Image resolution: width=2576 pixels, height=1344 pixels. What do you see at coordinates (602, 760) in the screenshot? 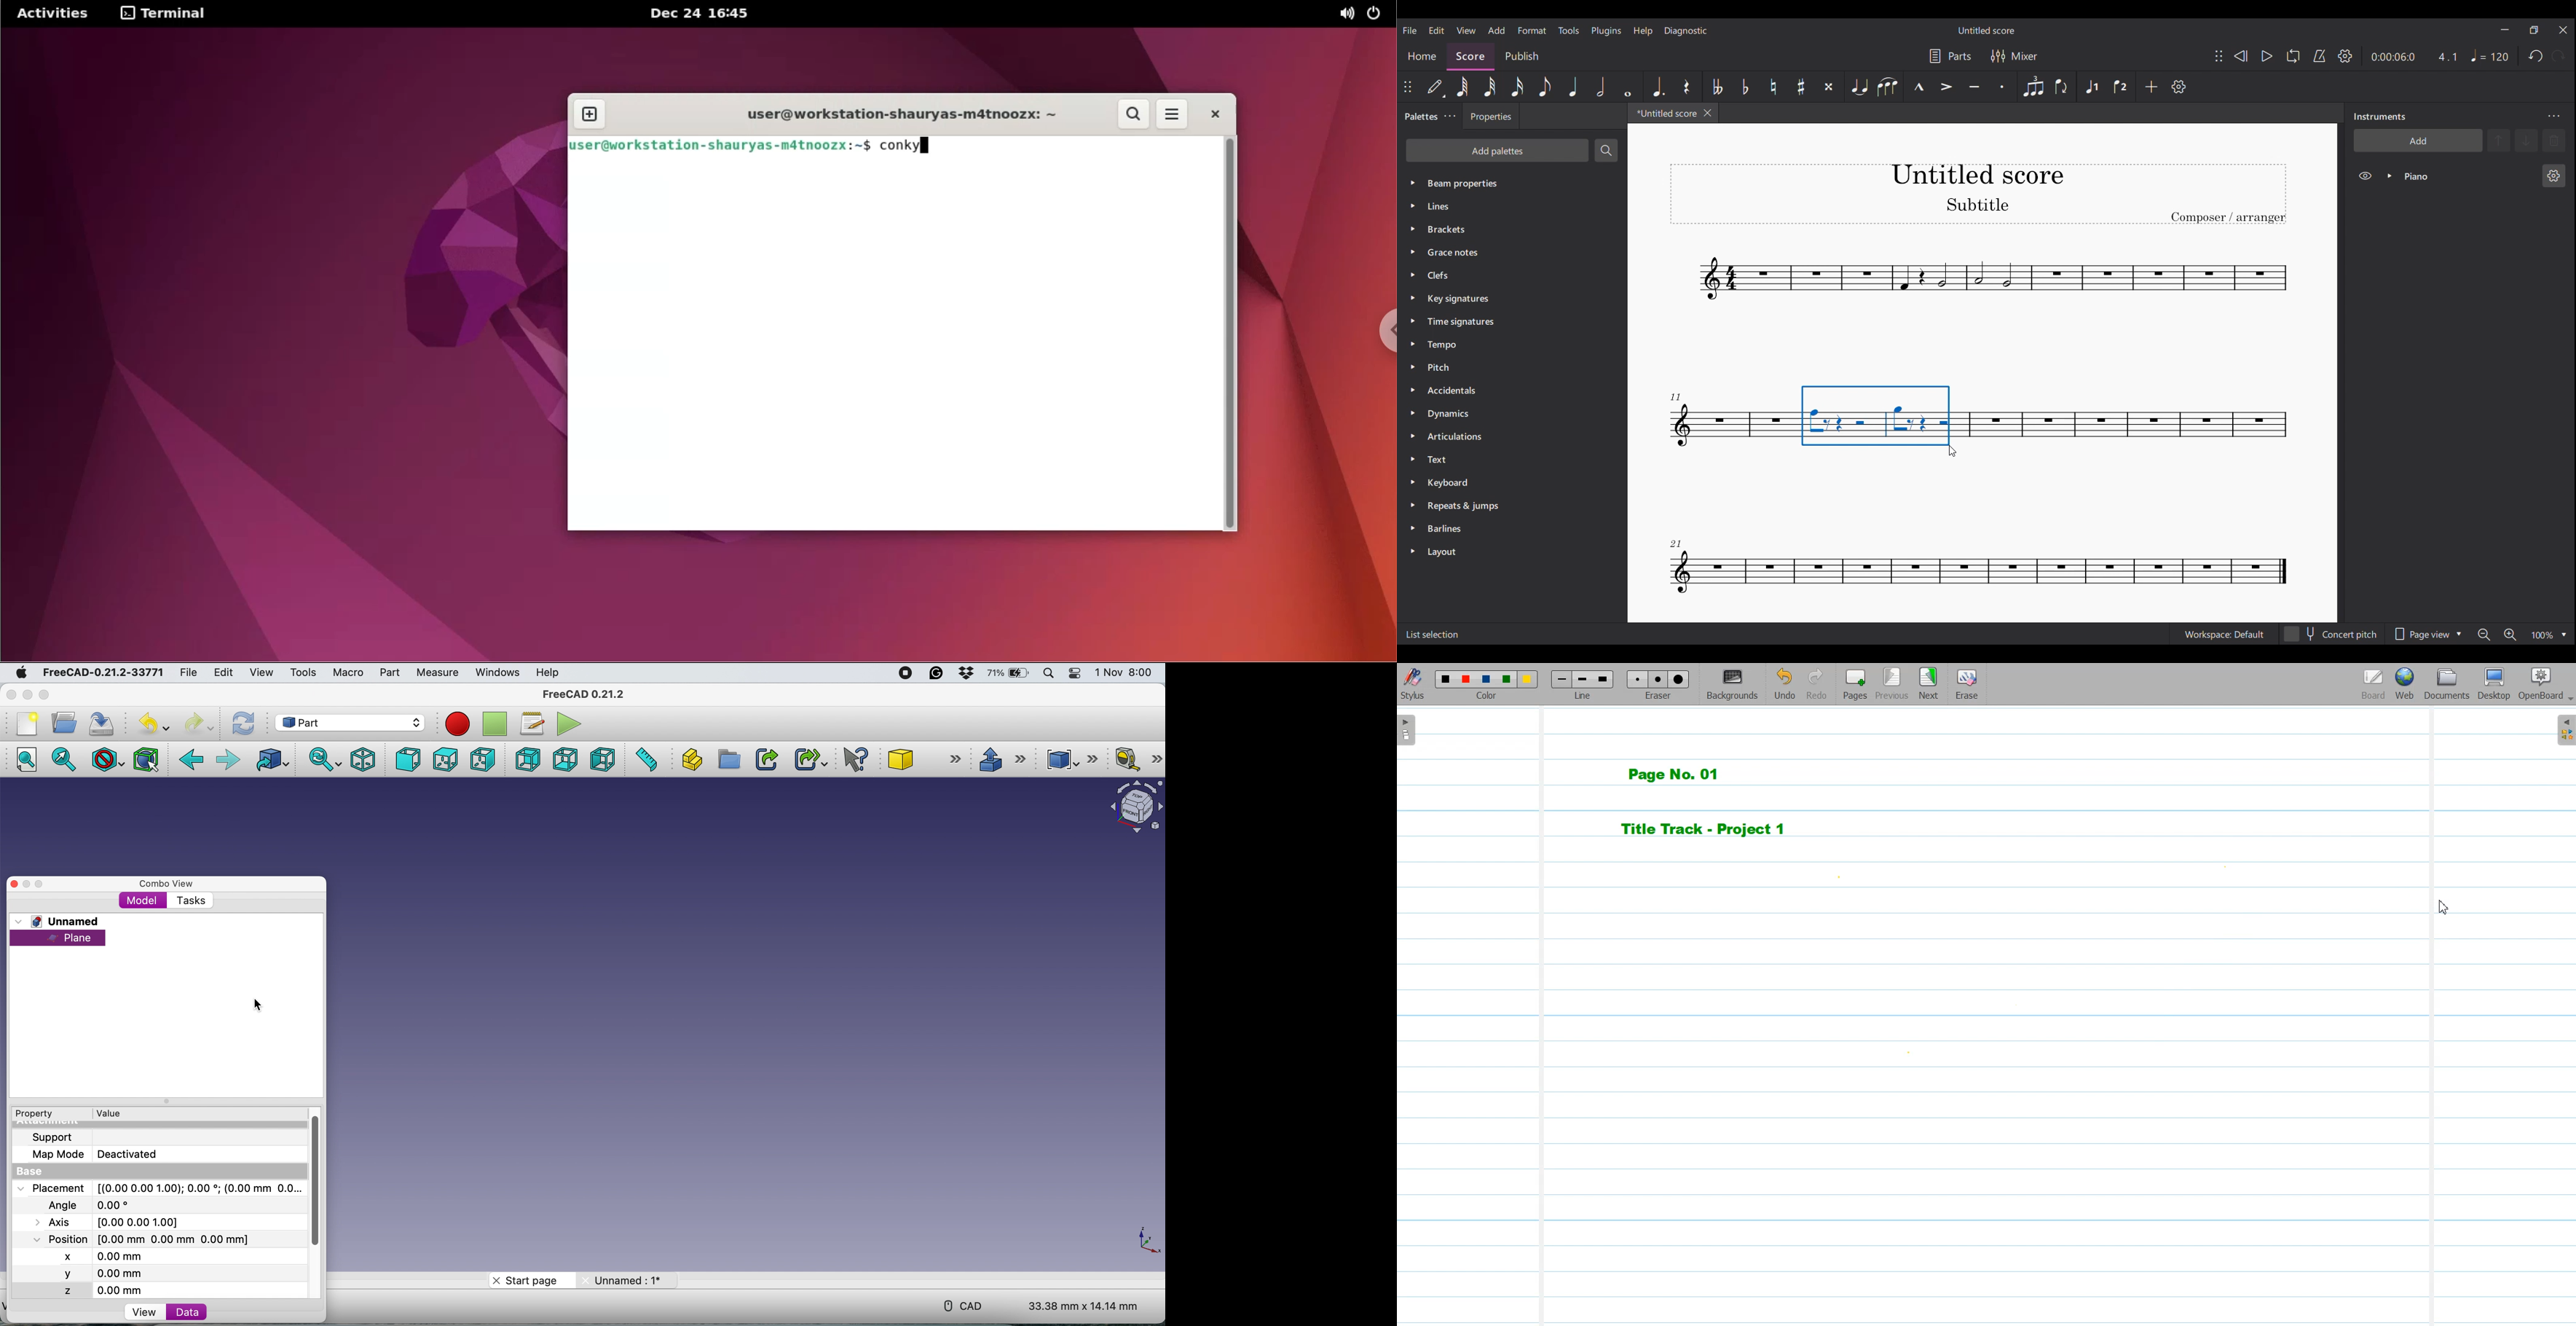
I see `left` at bounding box center [602, 760].